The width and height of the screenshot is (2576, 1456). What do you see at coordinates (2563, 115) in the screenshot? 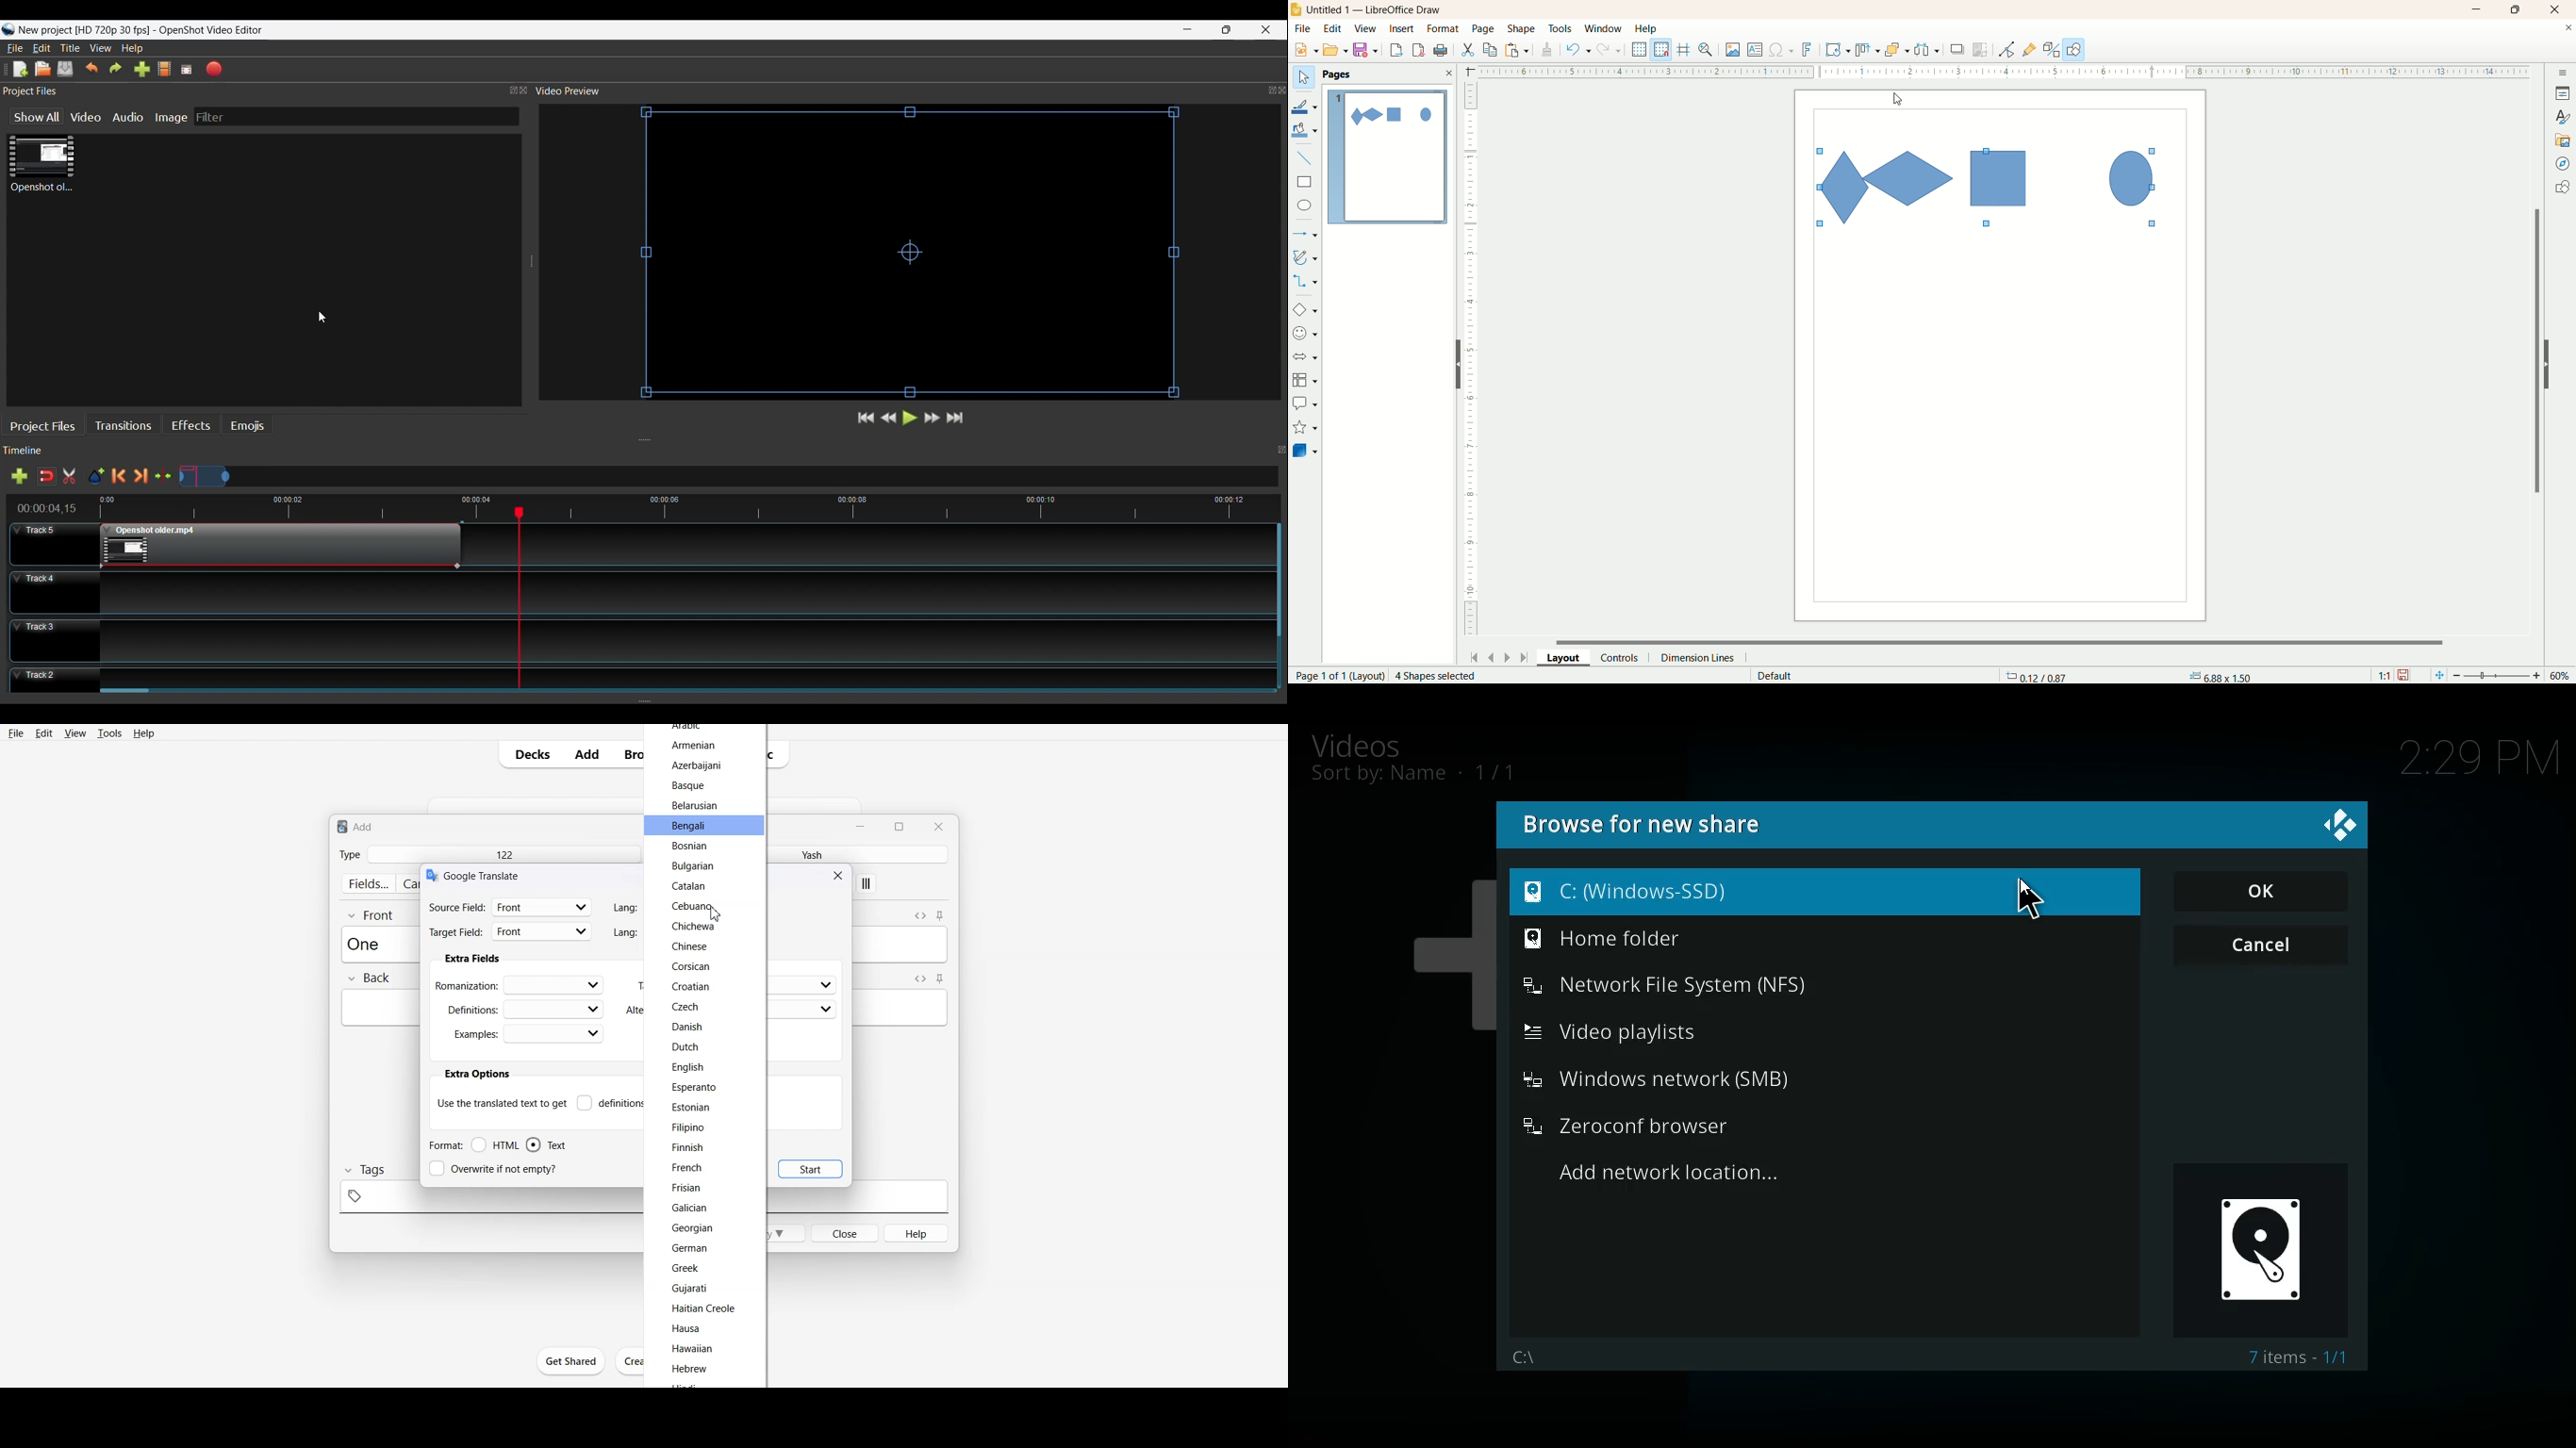
I see `styles` at bounding box center [2563, 115].